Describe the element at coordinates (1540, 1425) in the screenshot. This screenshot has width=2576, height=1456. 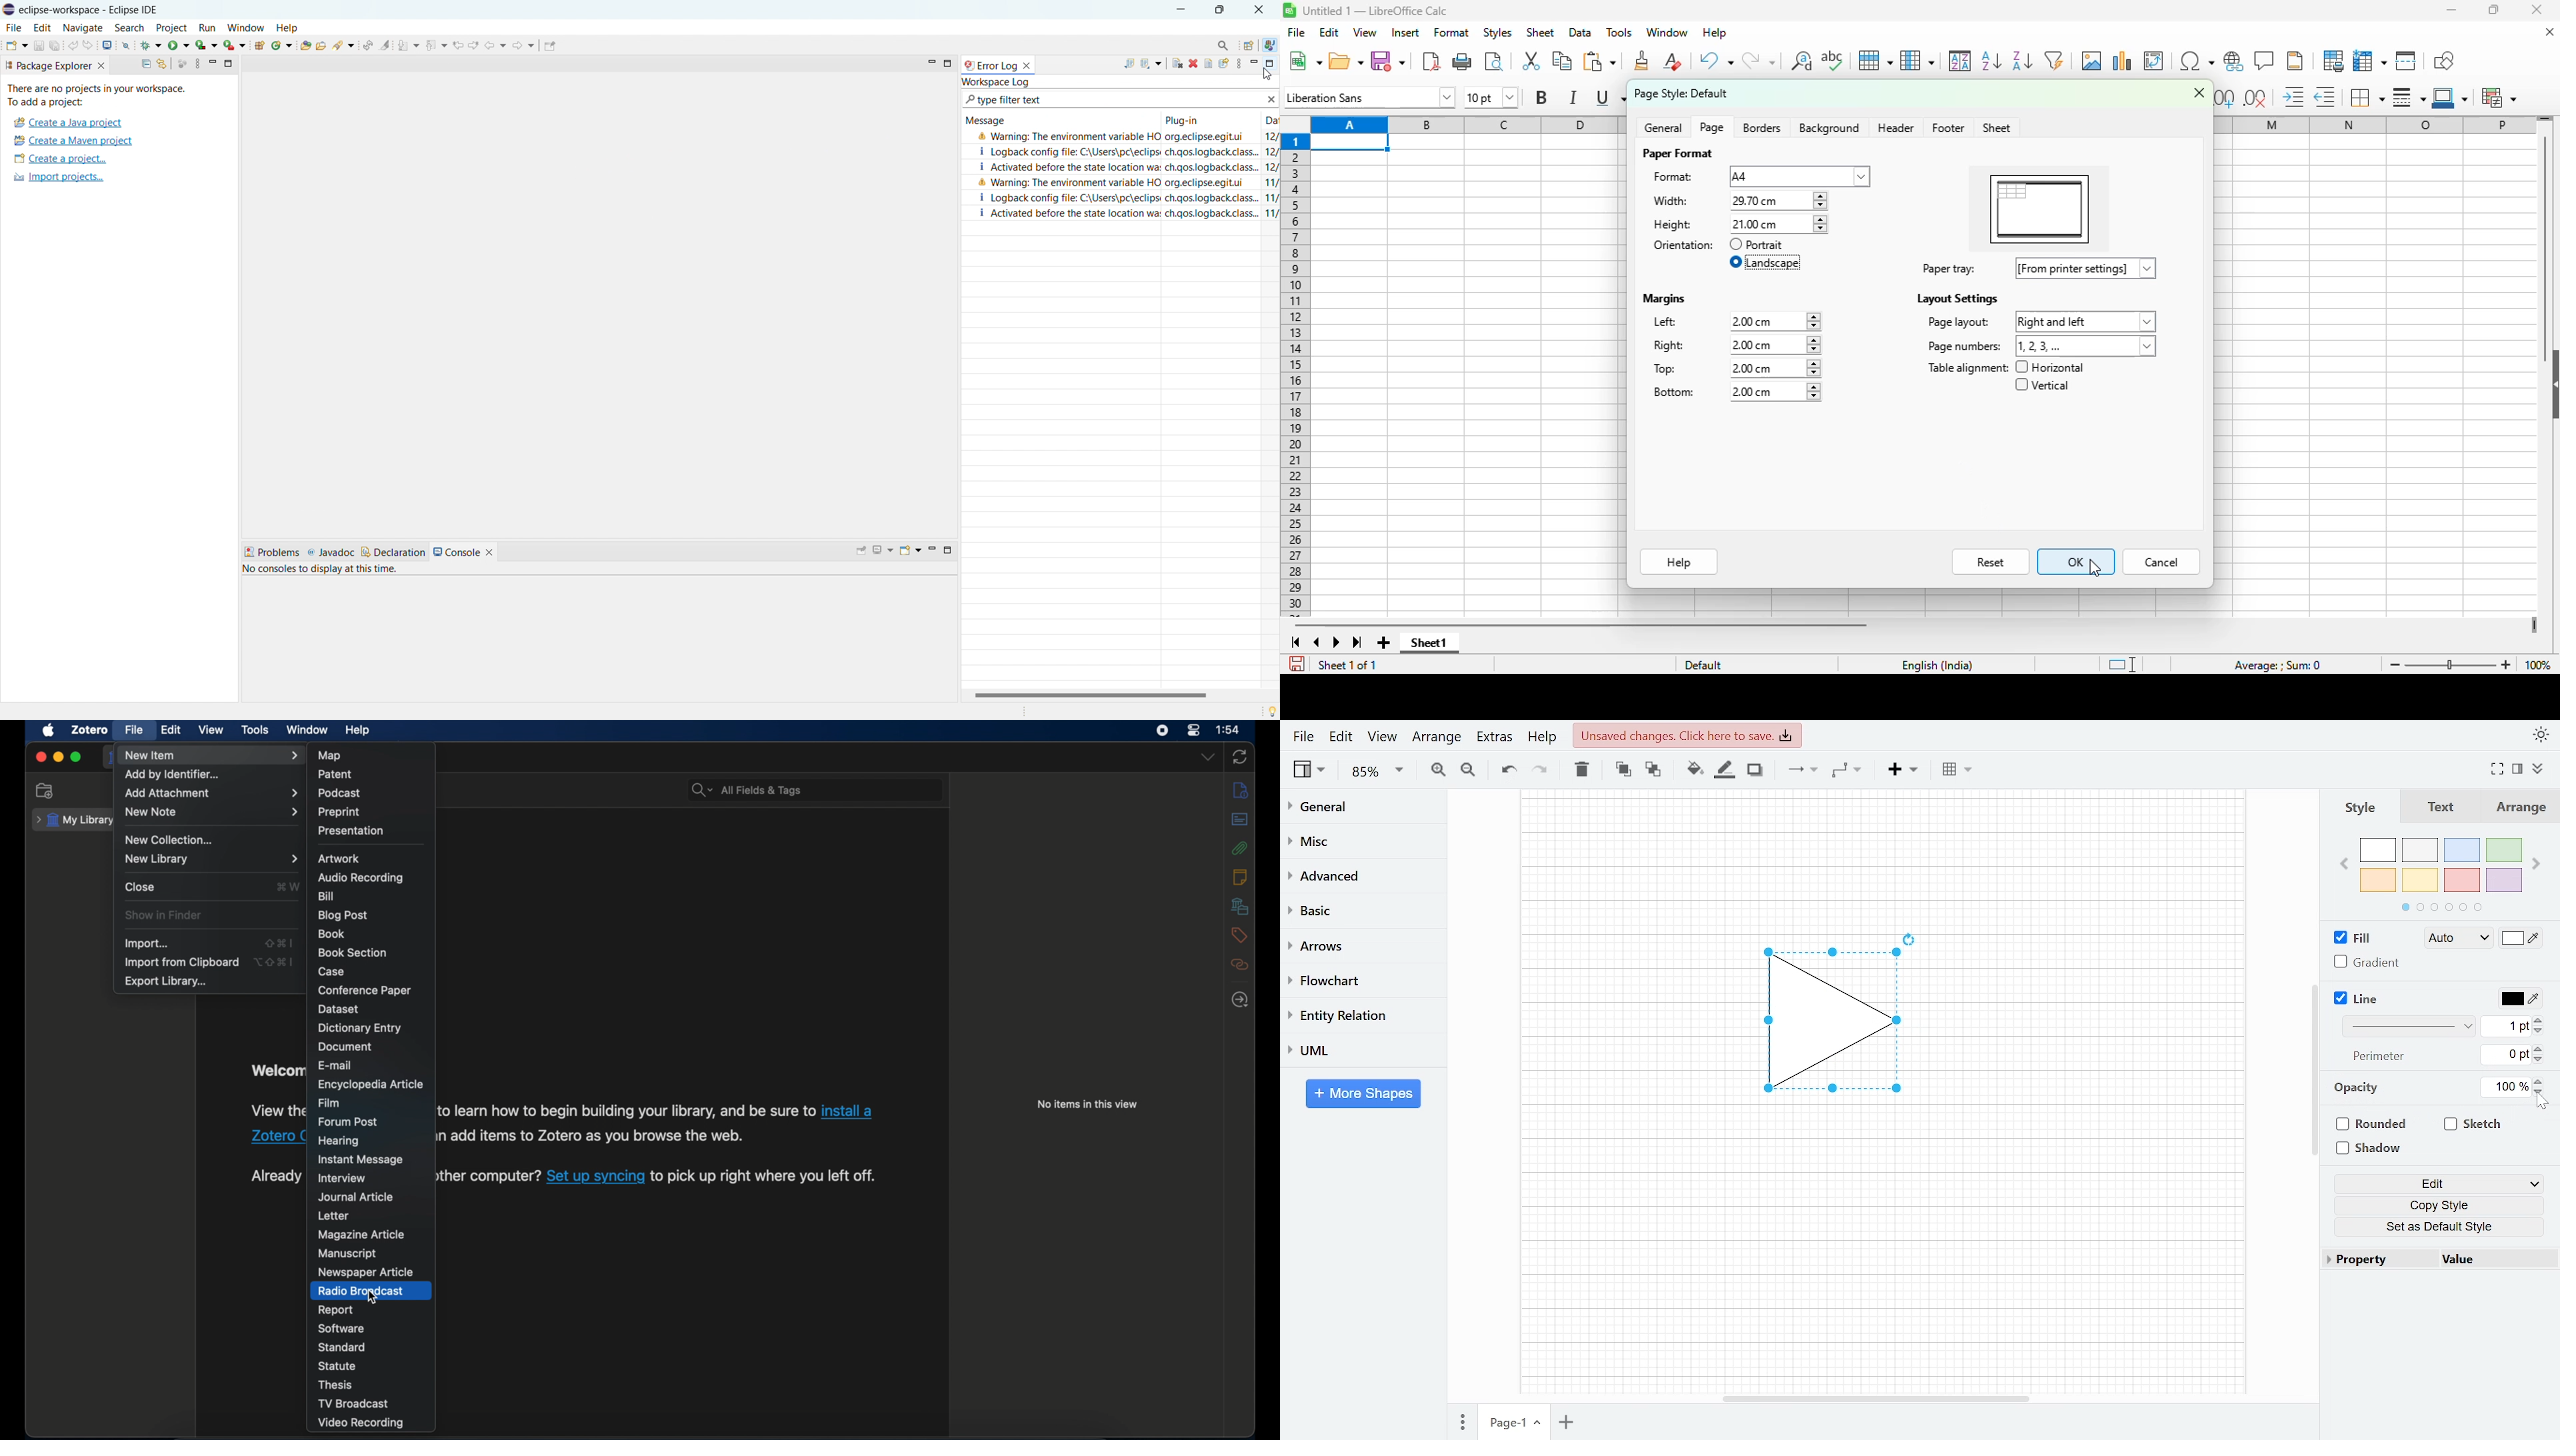
I see `Page options` at that location.